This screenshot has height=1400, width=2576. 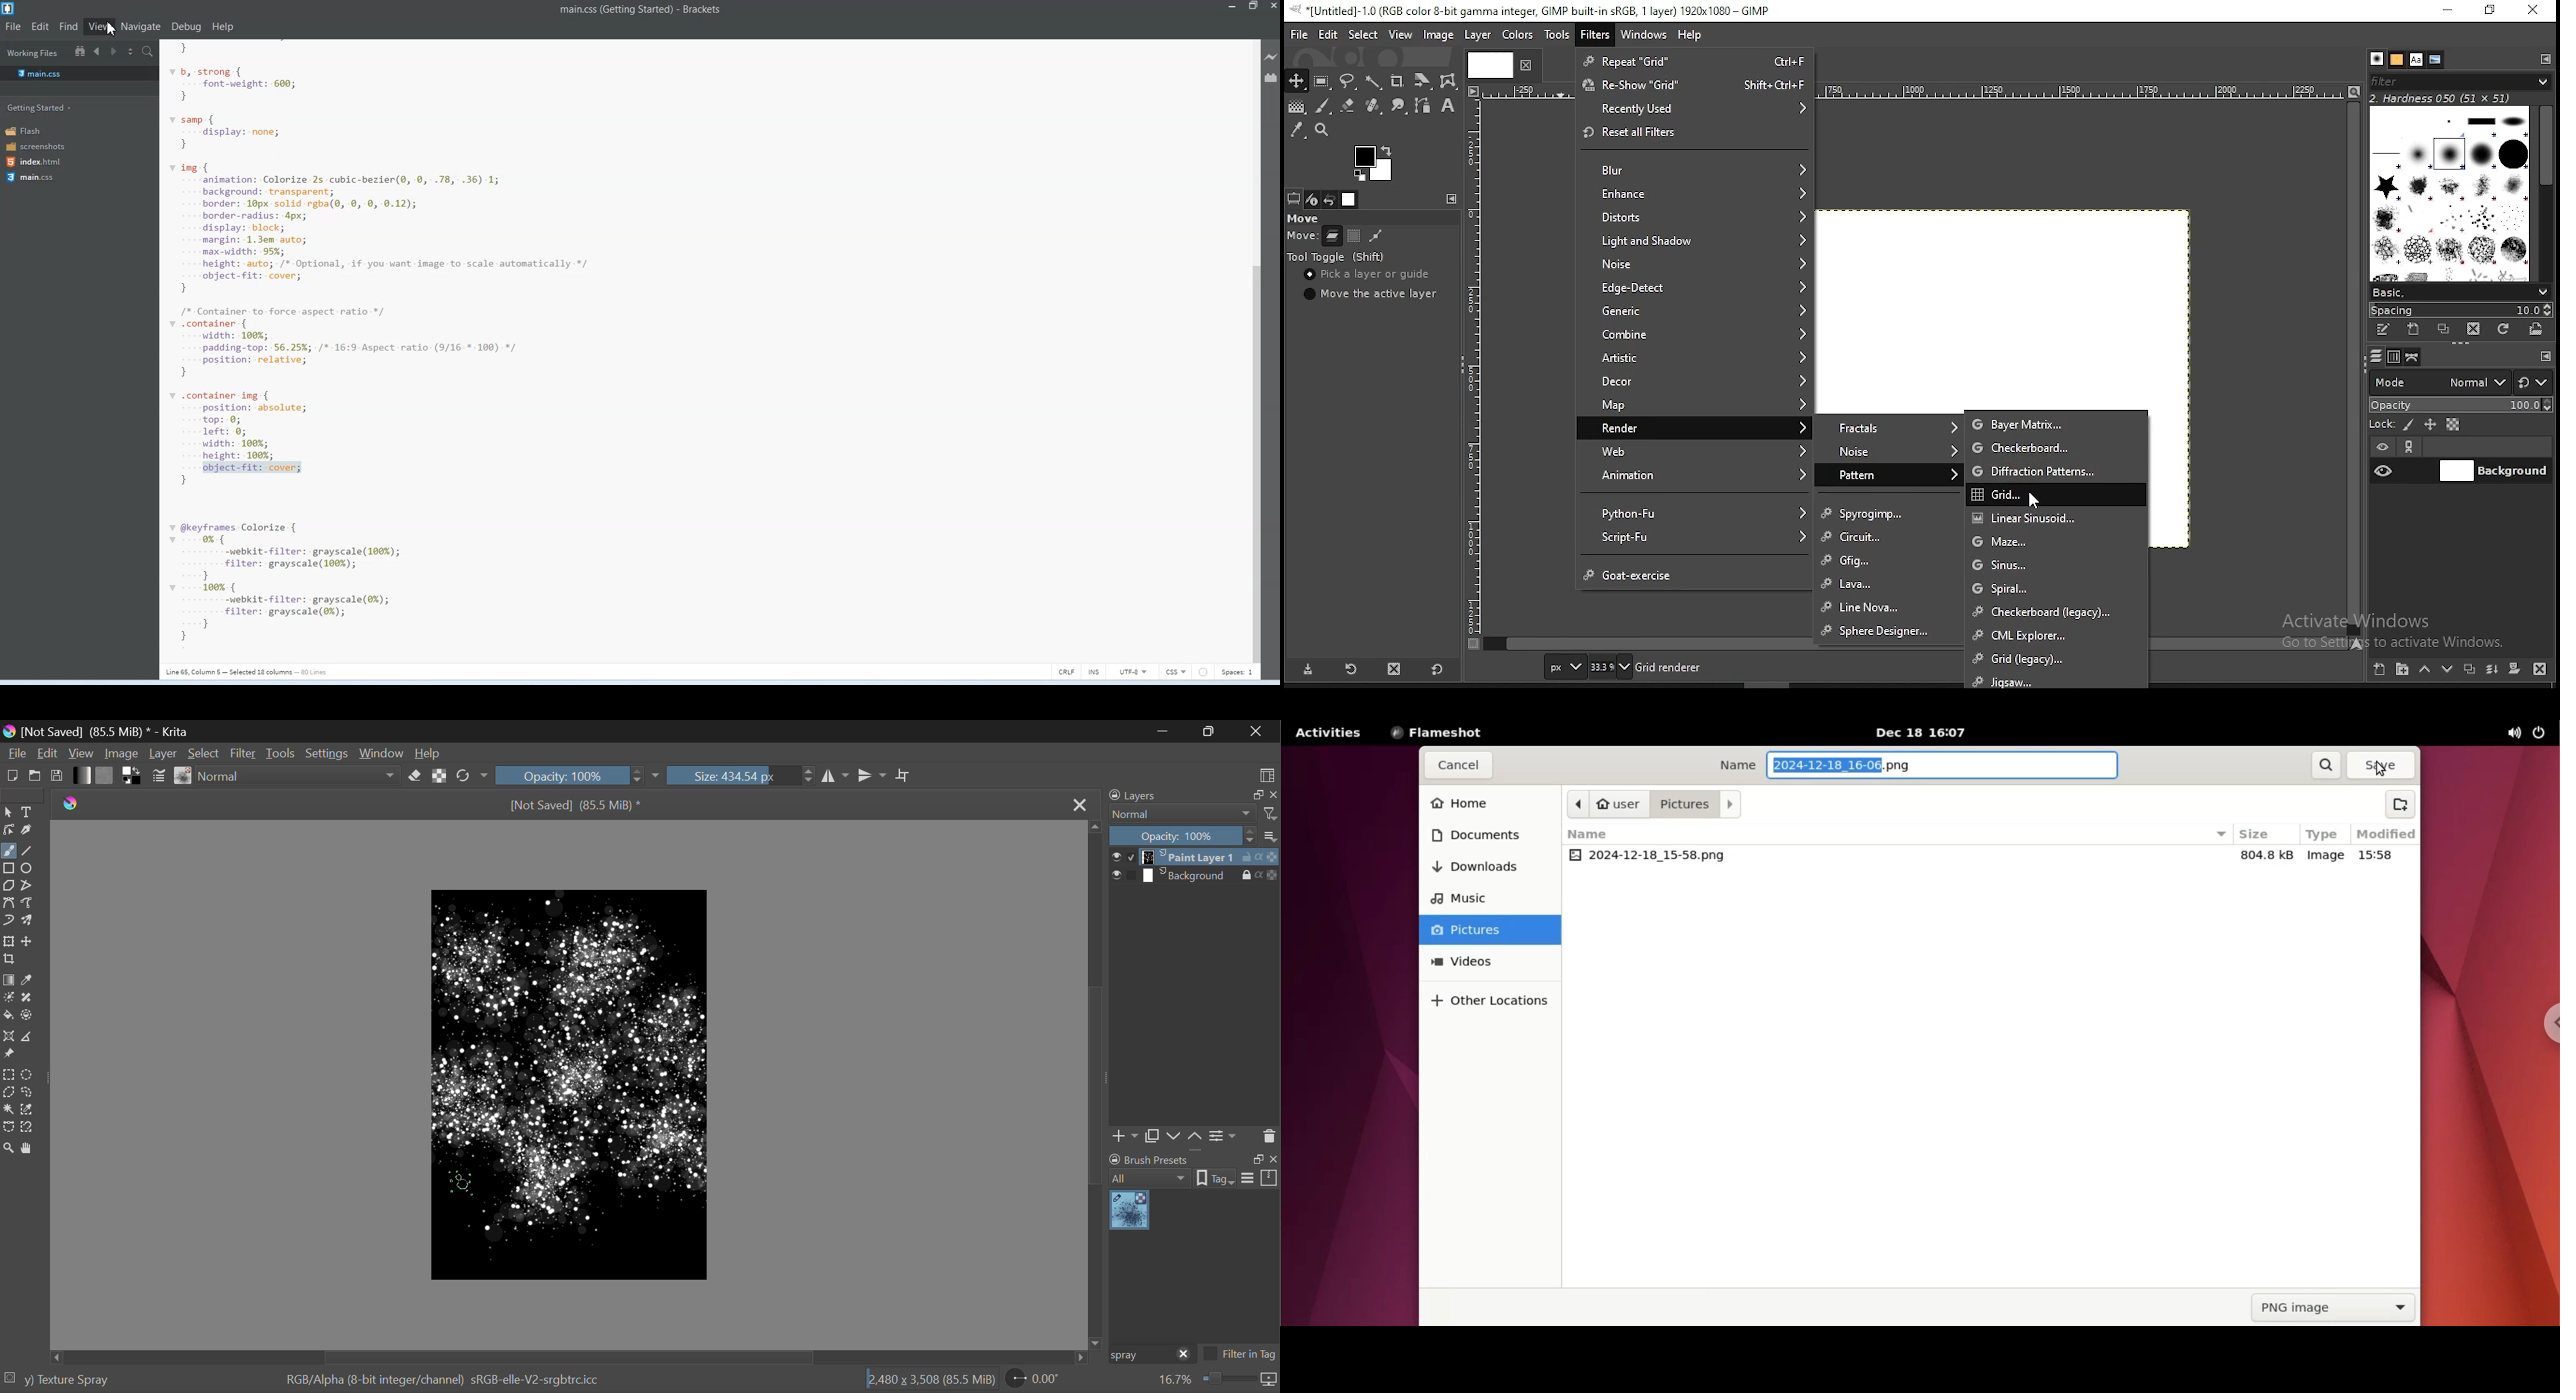 What do you see at coordinates (1267, 1135) in the screenshot?
I see `Delete Layer` at bounding box center [1267, 1135].